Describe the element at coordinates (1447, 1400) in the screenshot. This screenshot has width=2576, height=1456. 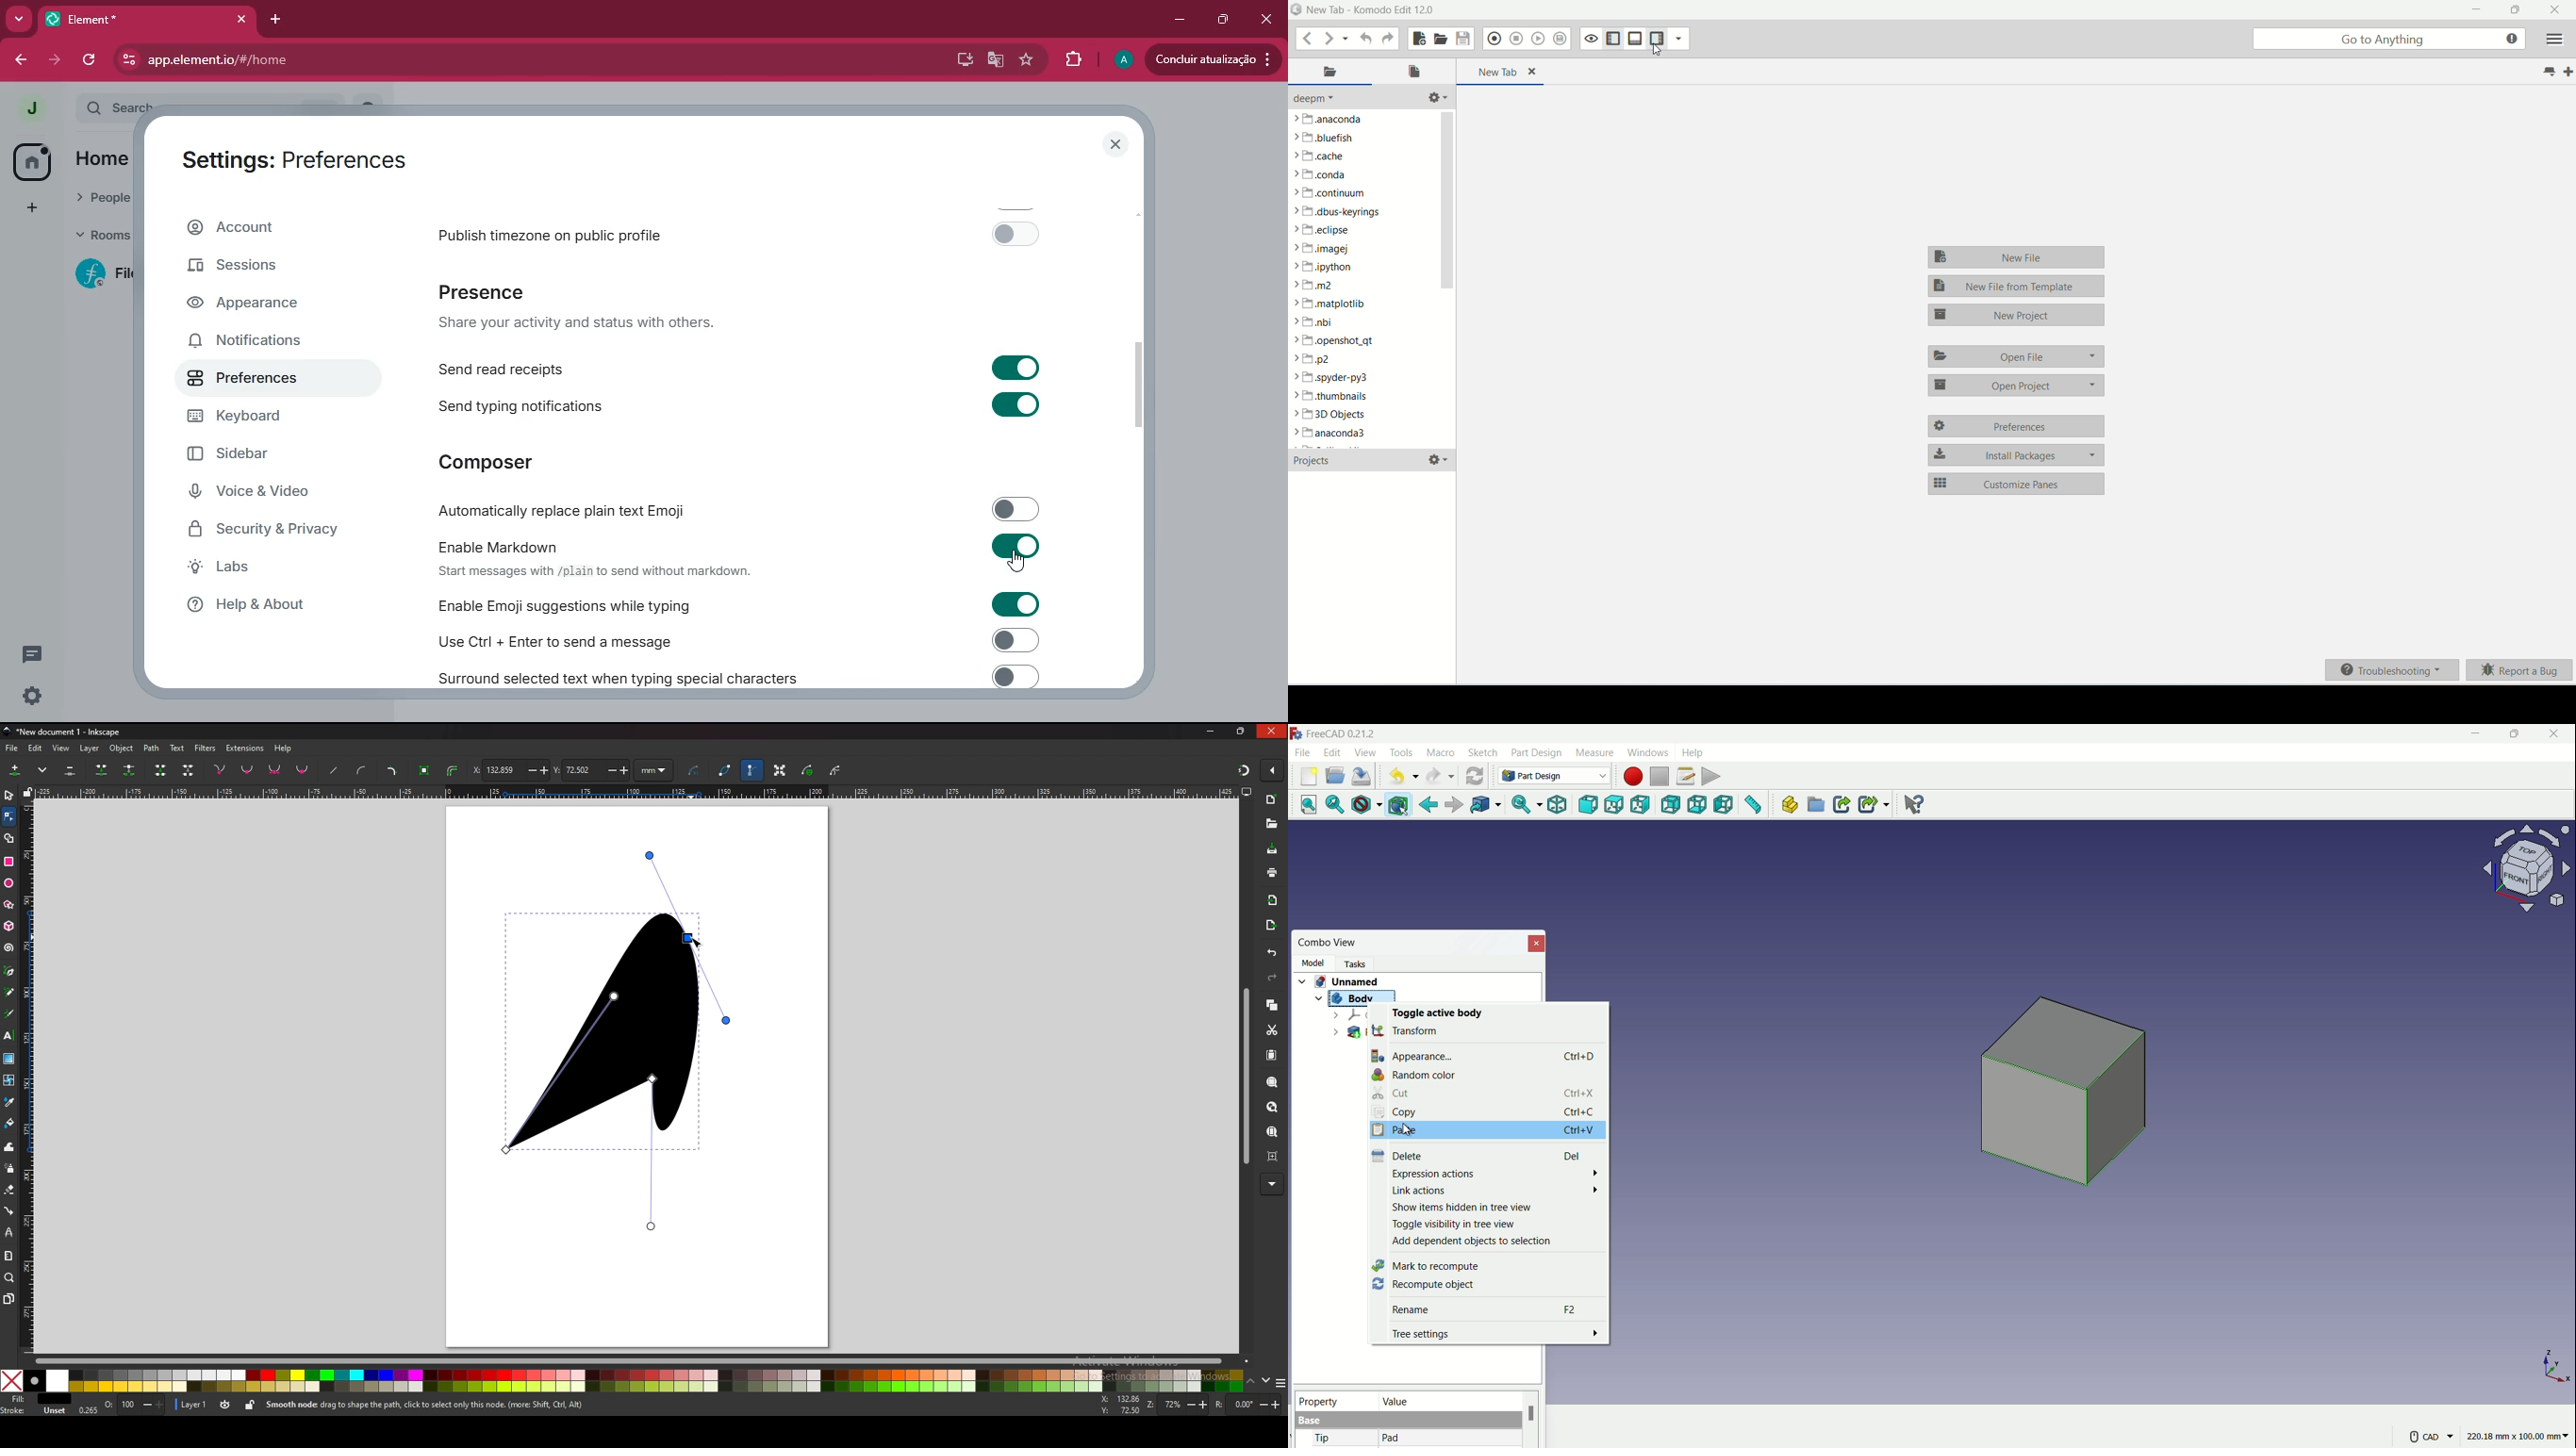
I see `value` at that location.